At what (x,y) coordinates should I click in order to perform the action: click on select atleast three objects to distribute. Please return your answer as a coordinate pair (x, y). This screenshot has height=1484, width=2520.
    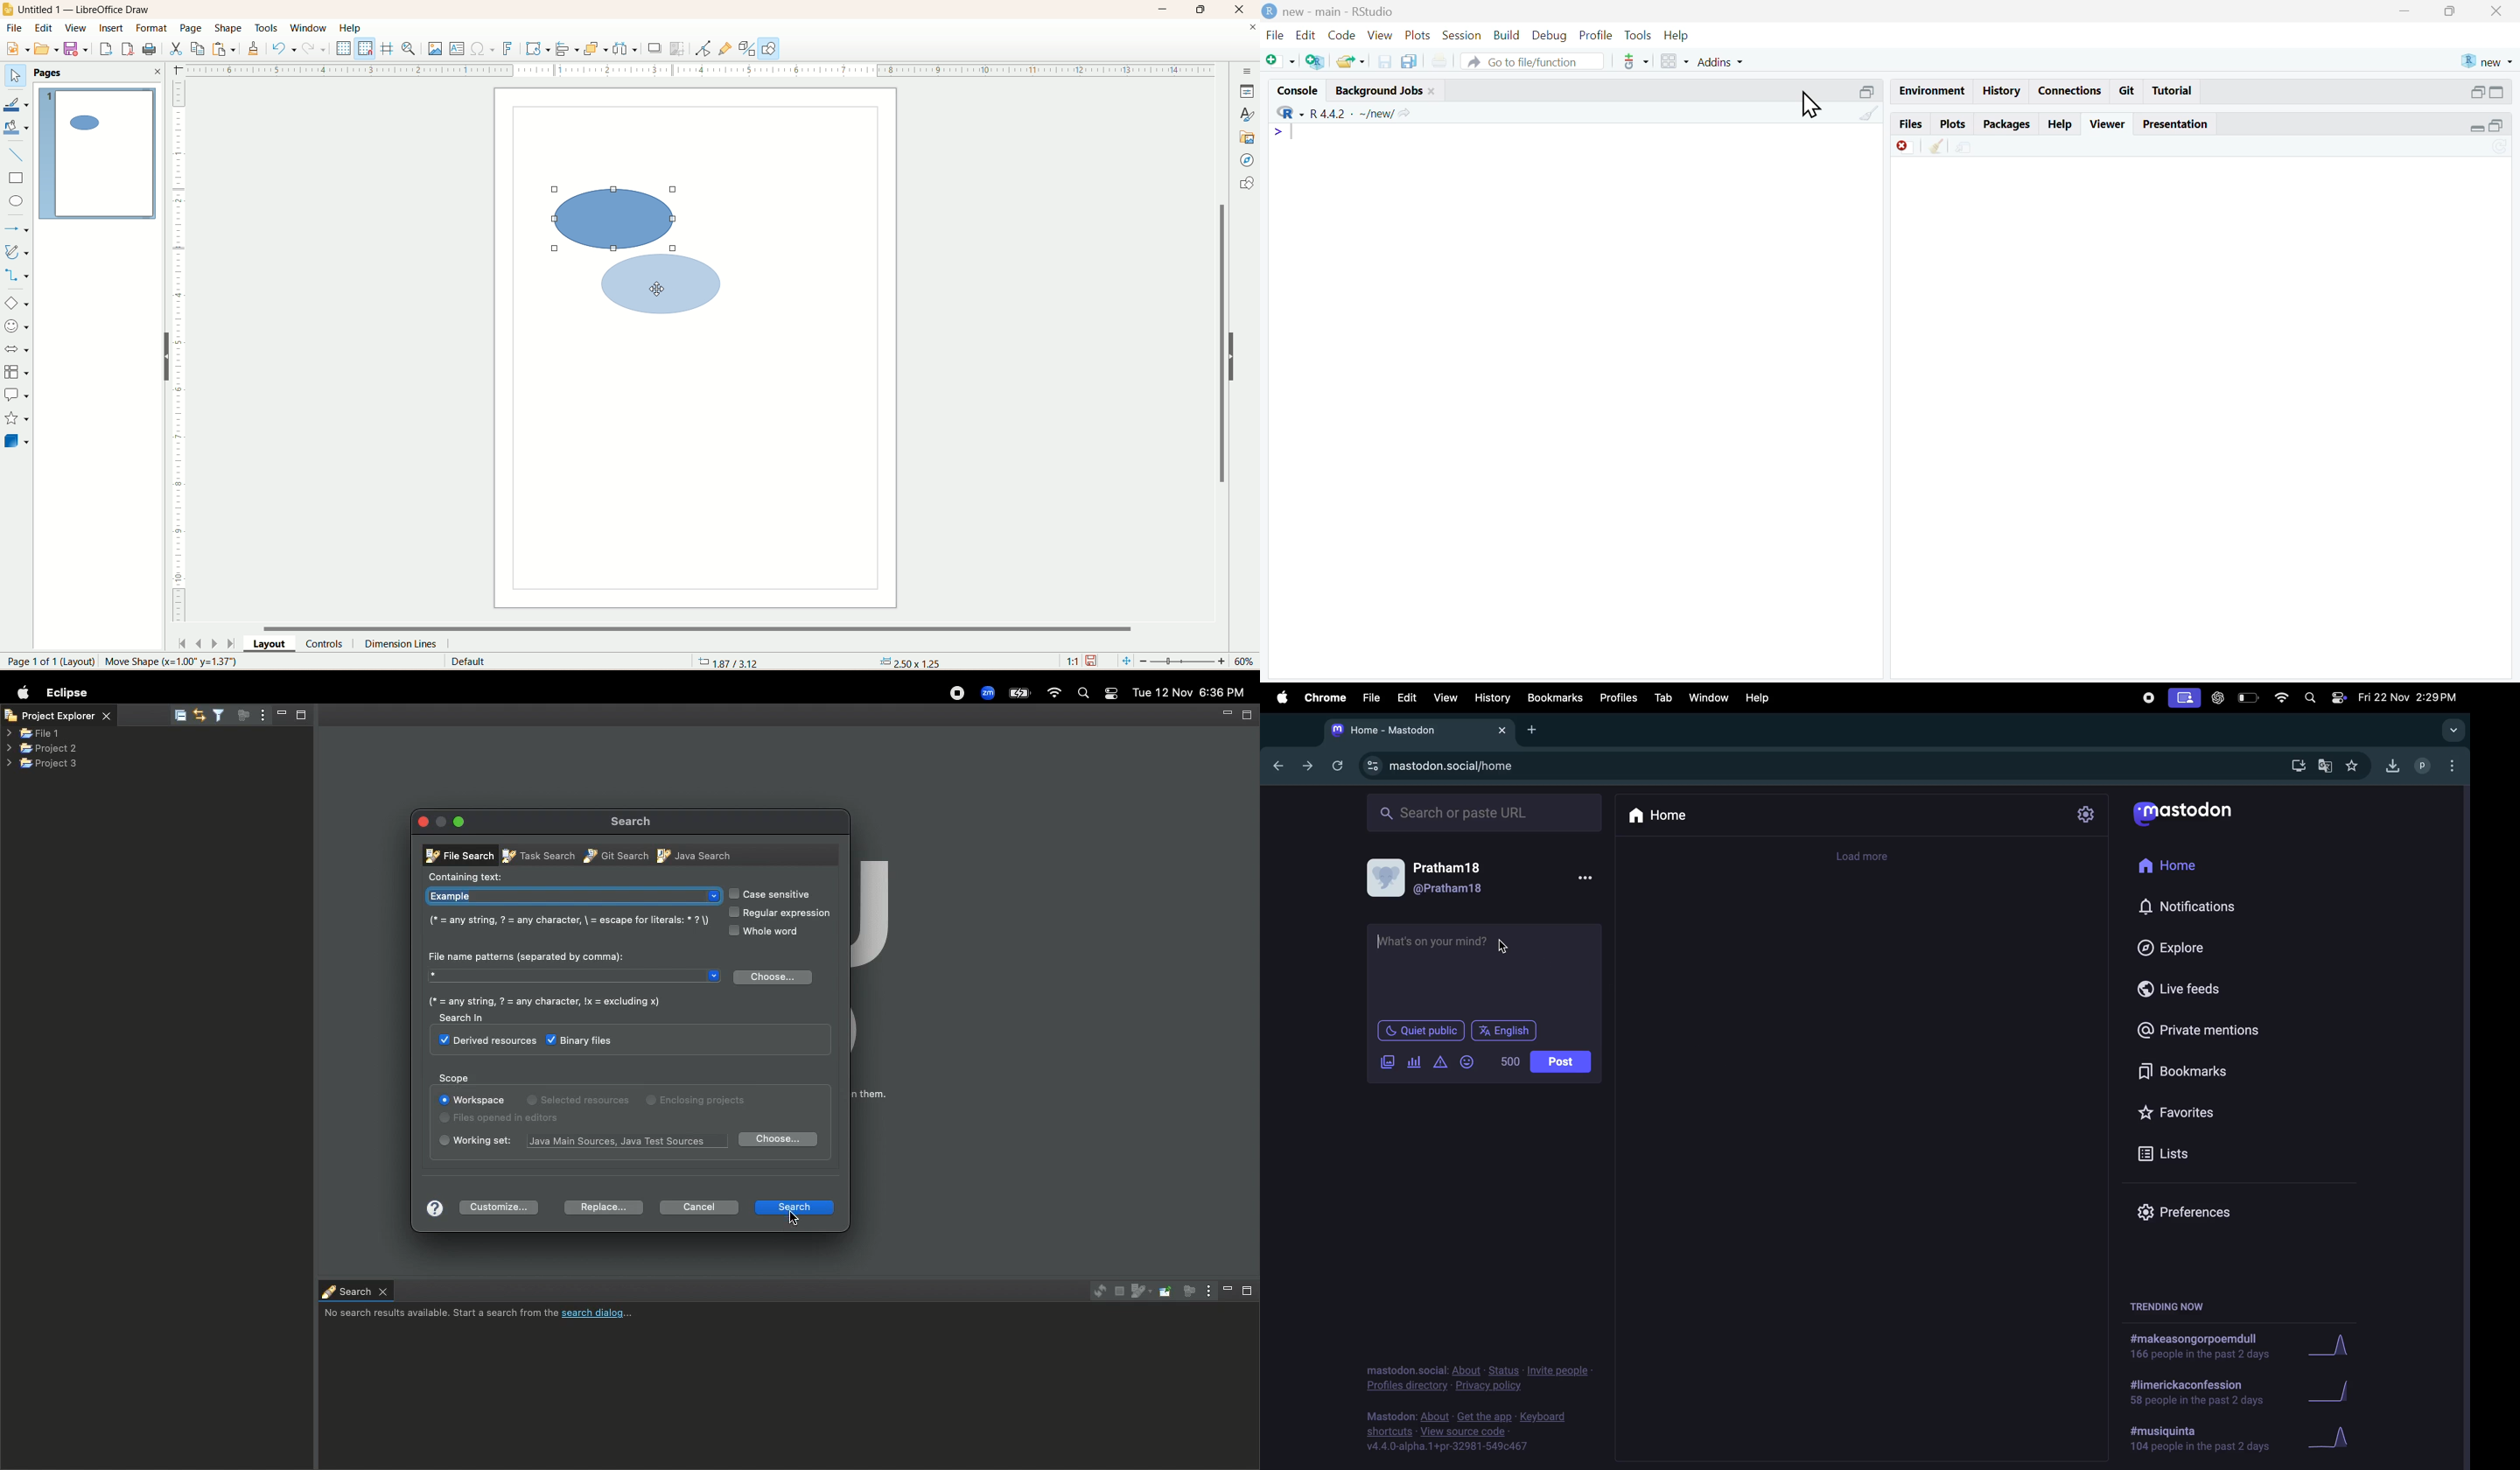
    Looking at the image, I should click on (627, 49).